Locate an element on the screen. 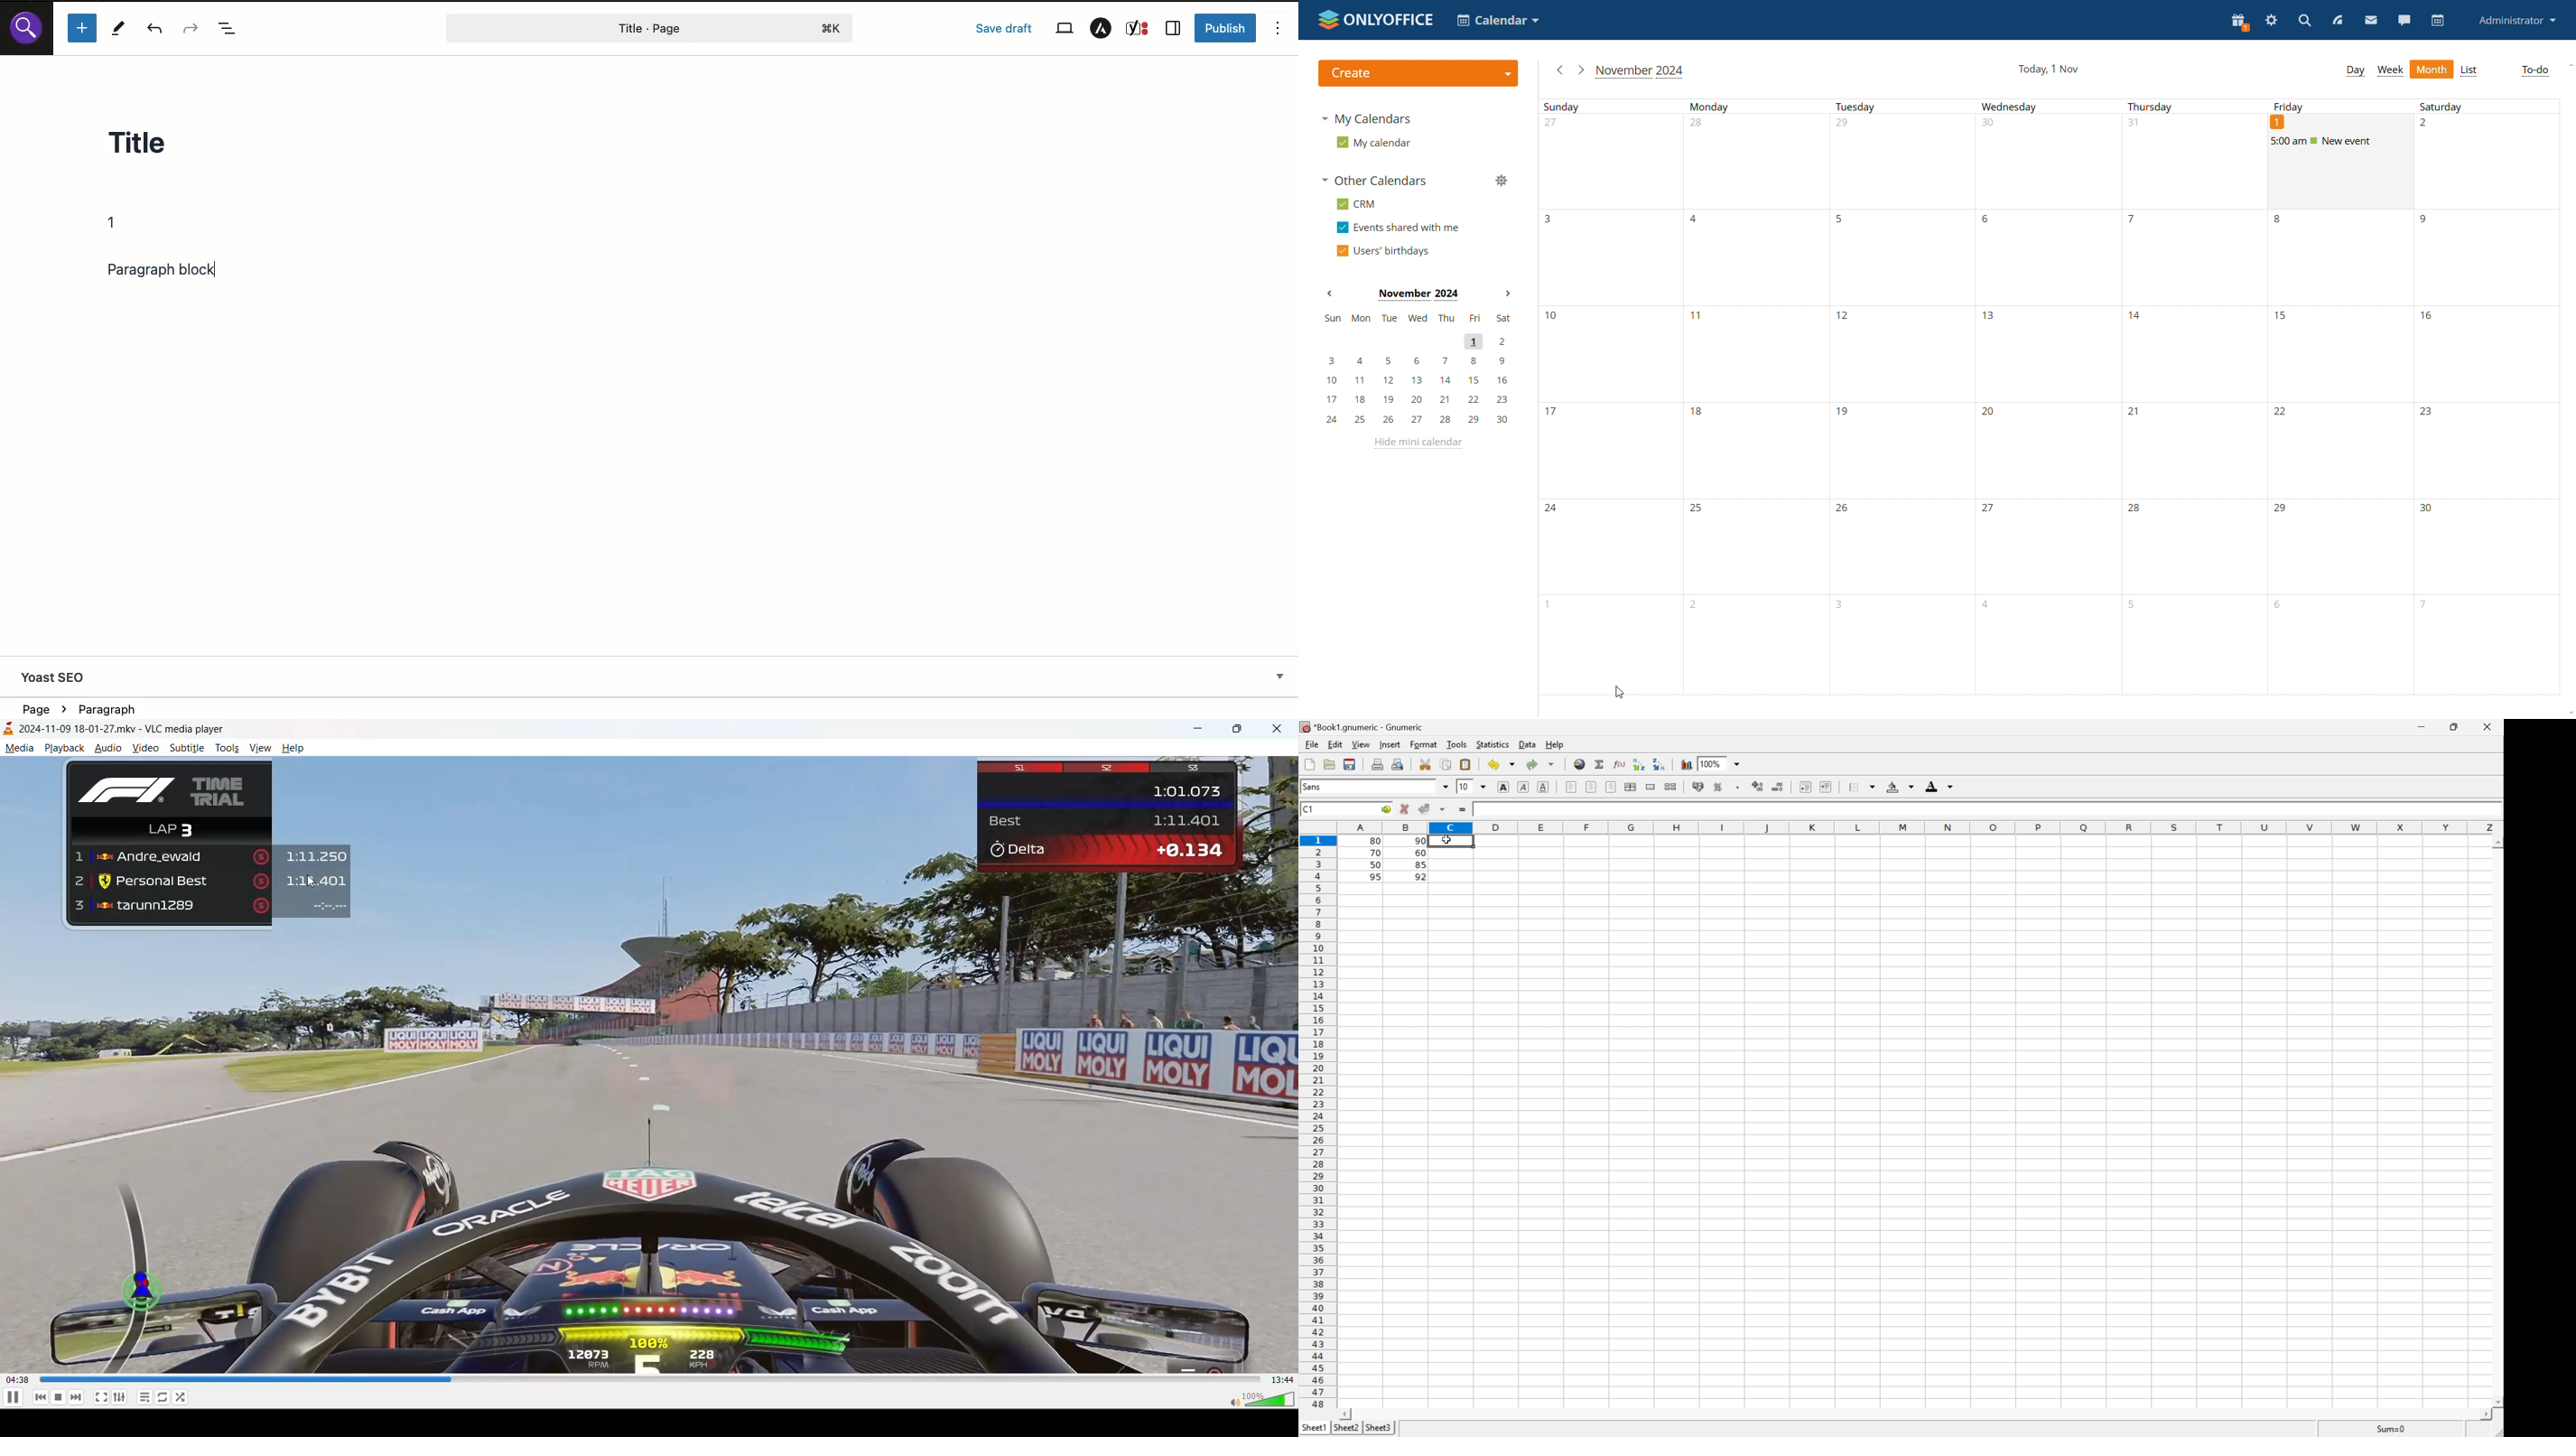 This screenshot has height=1456, width=2576. Scroll Right is located at coordinates (2482, 1415).